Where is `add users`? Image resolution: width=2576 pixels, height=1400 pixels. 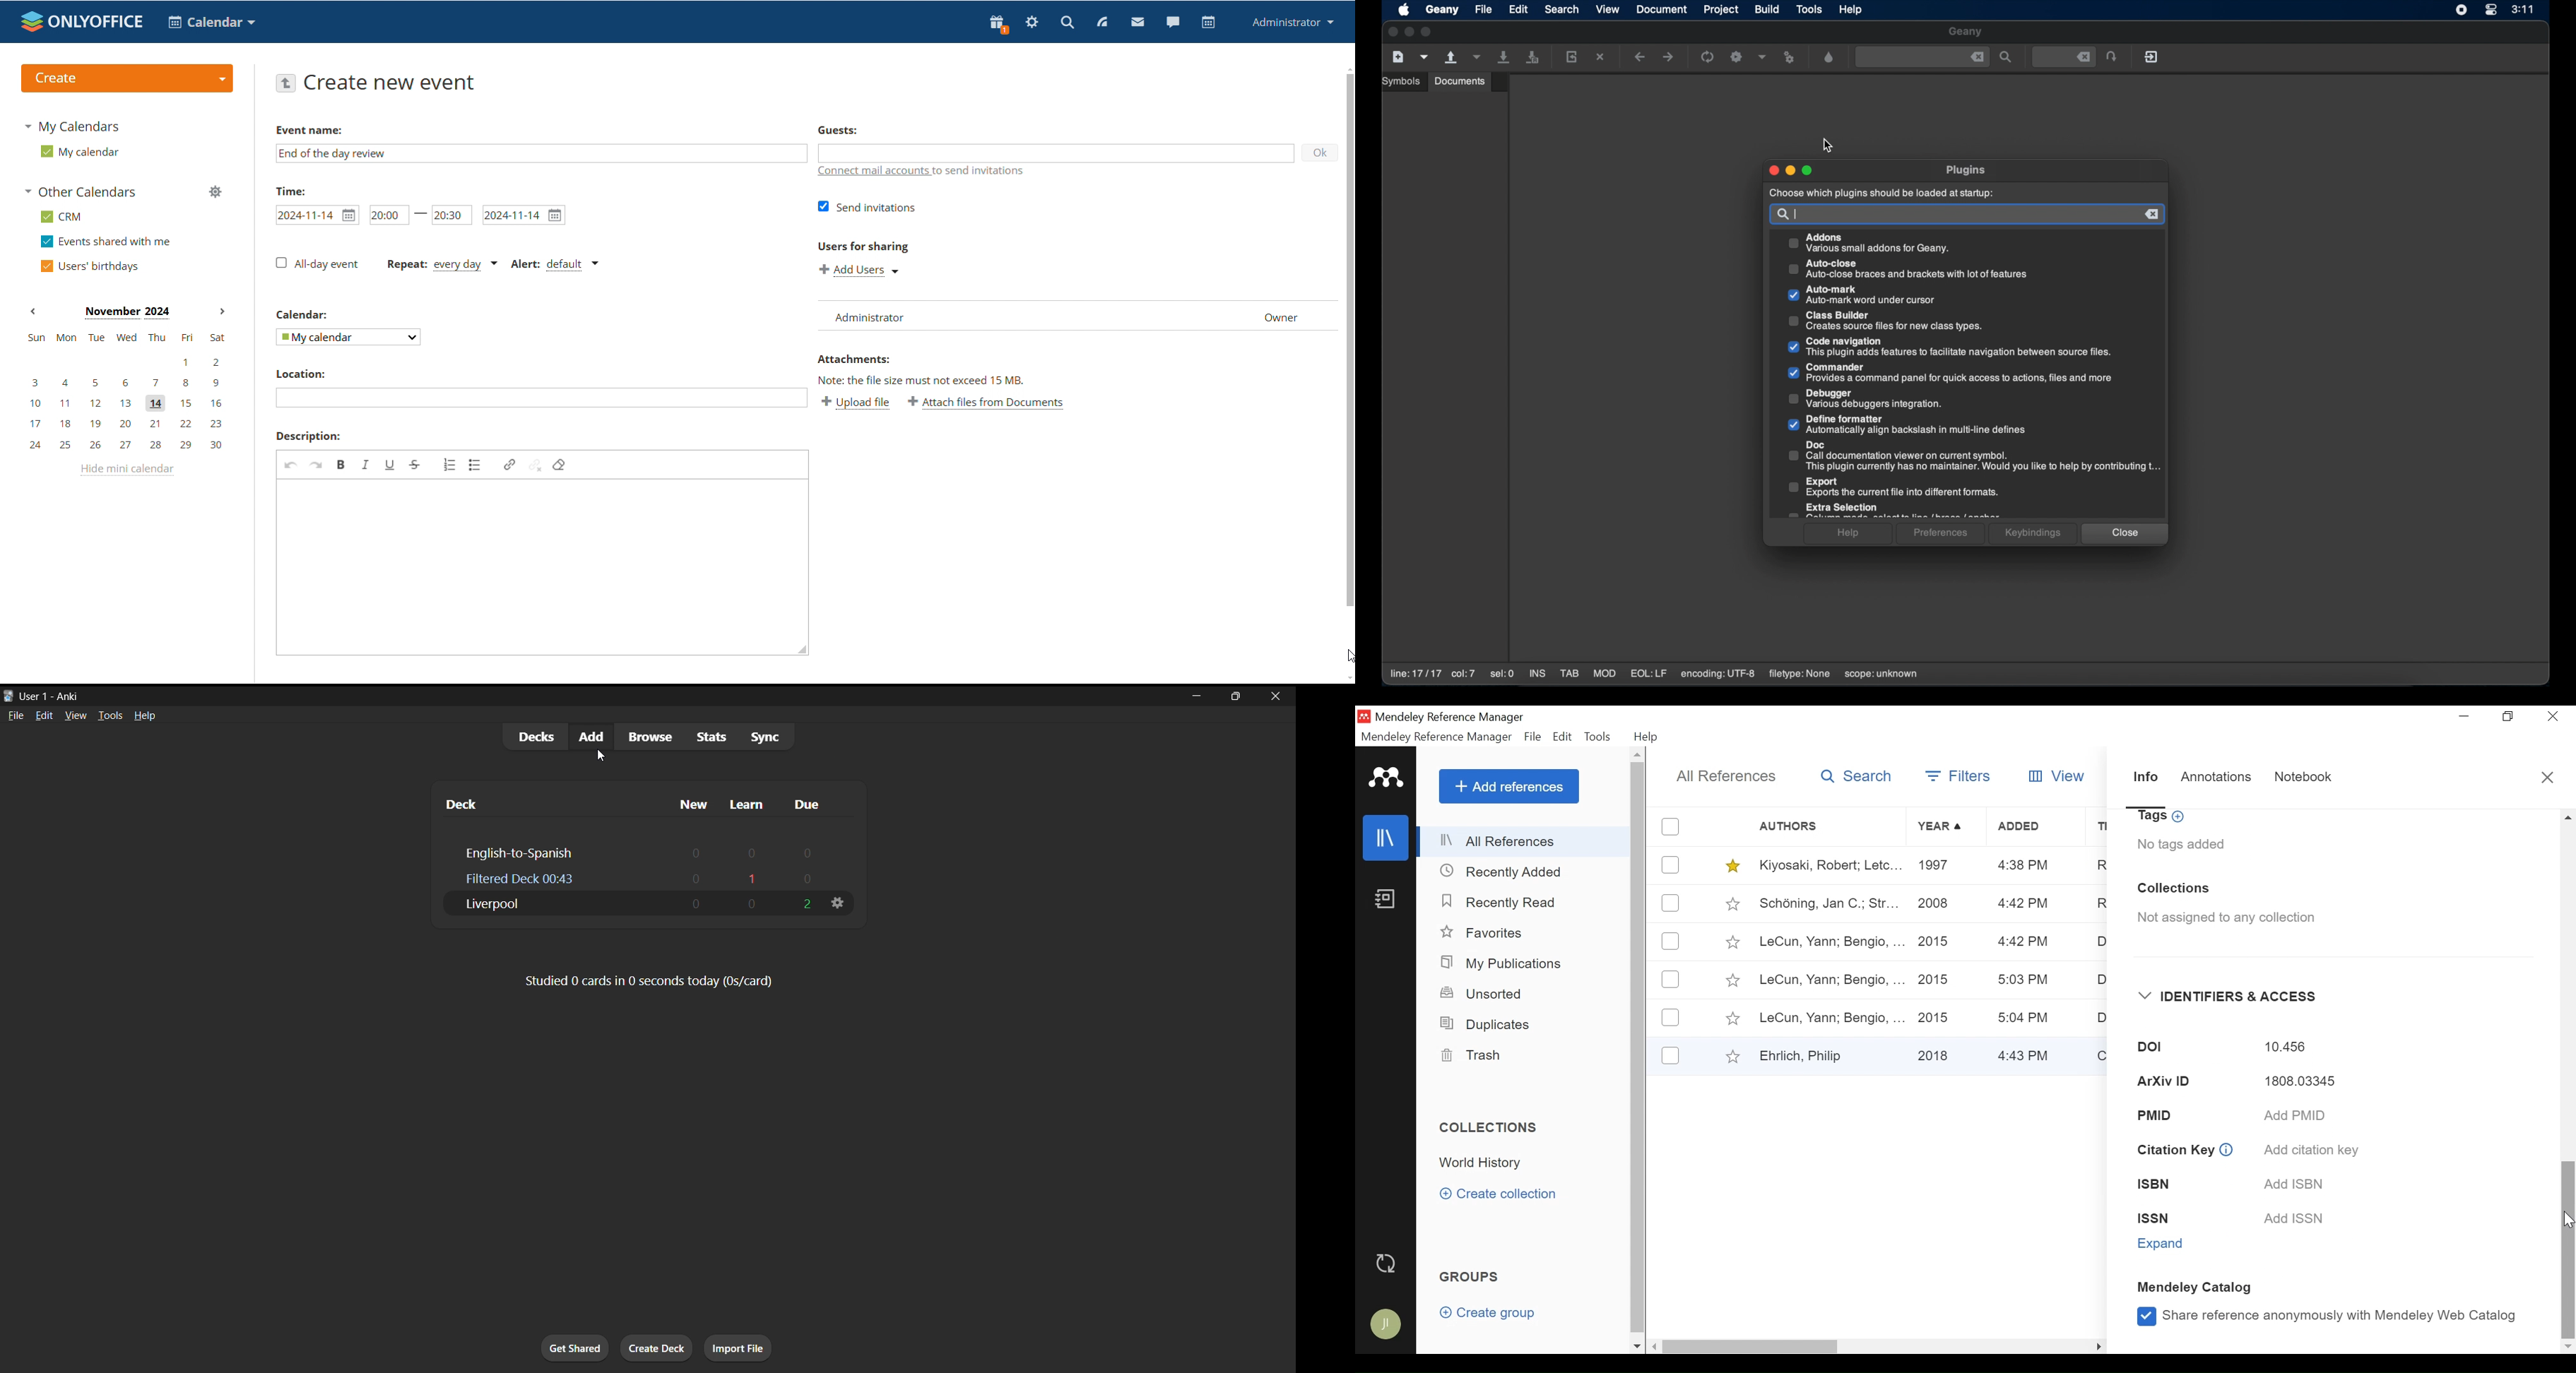
add users is located at coordinates (861, 270).